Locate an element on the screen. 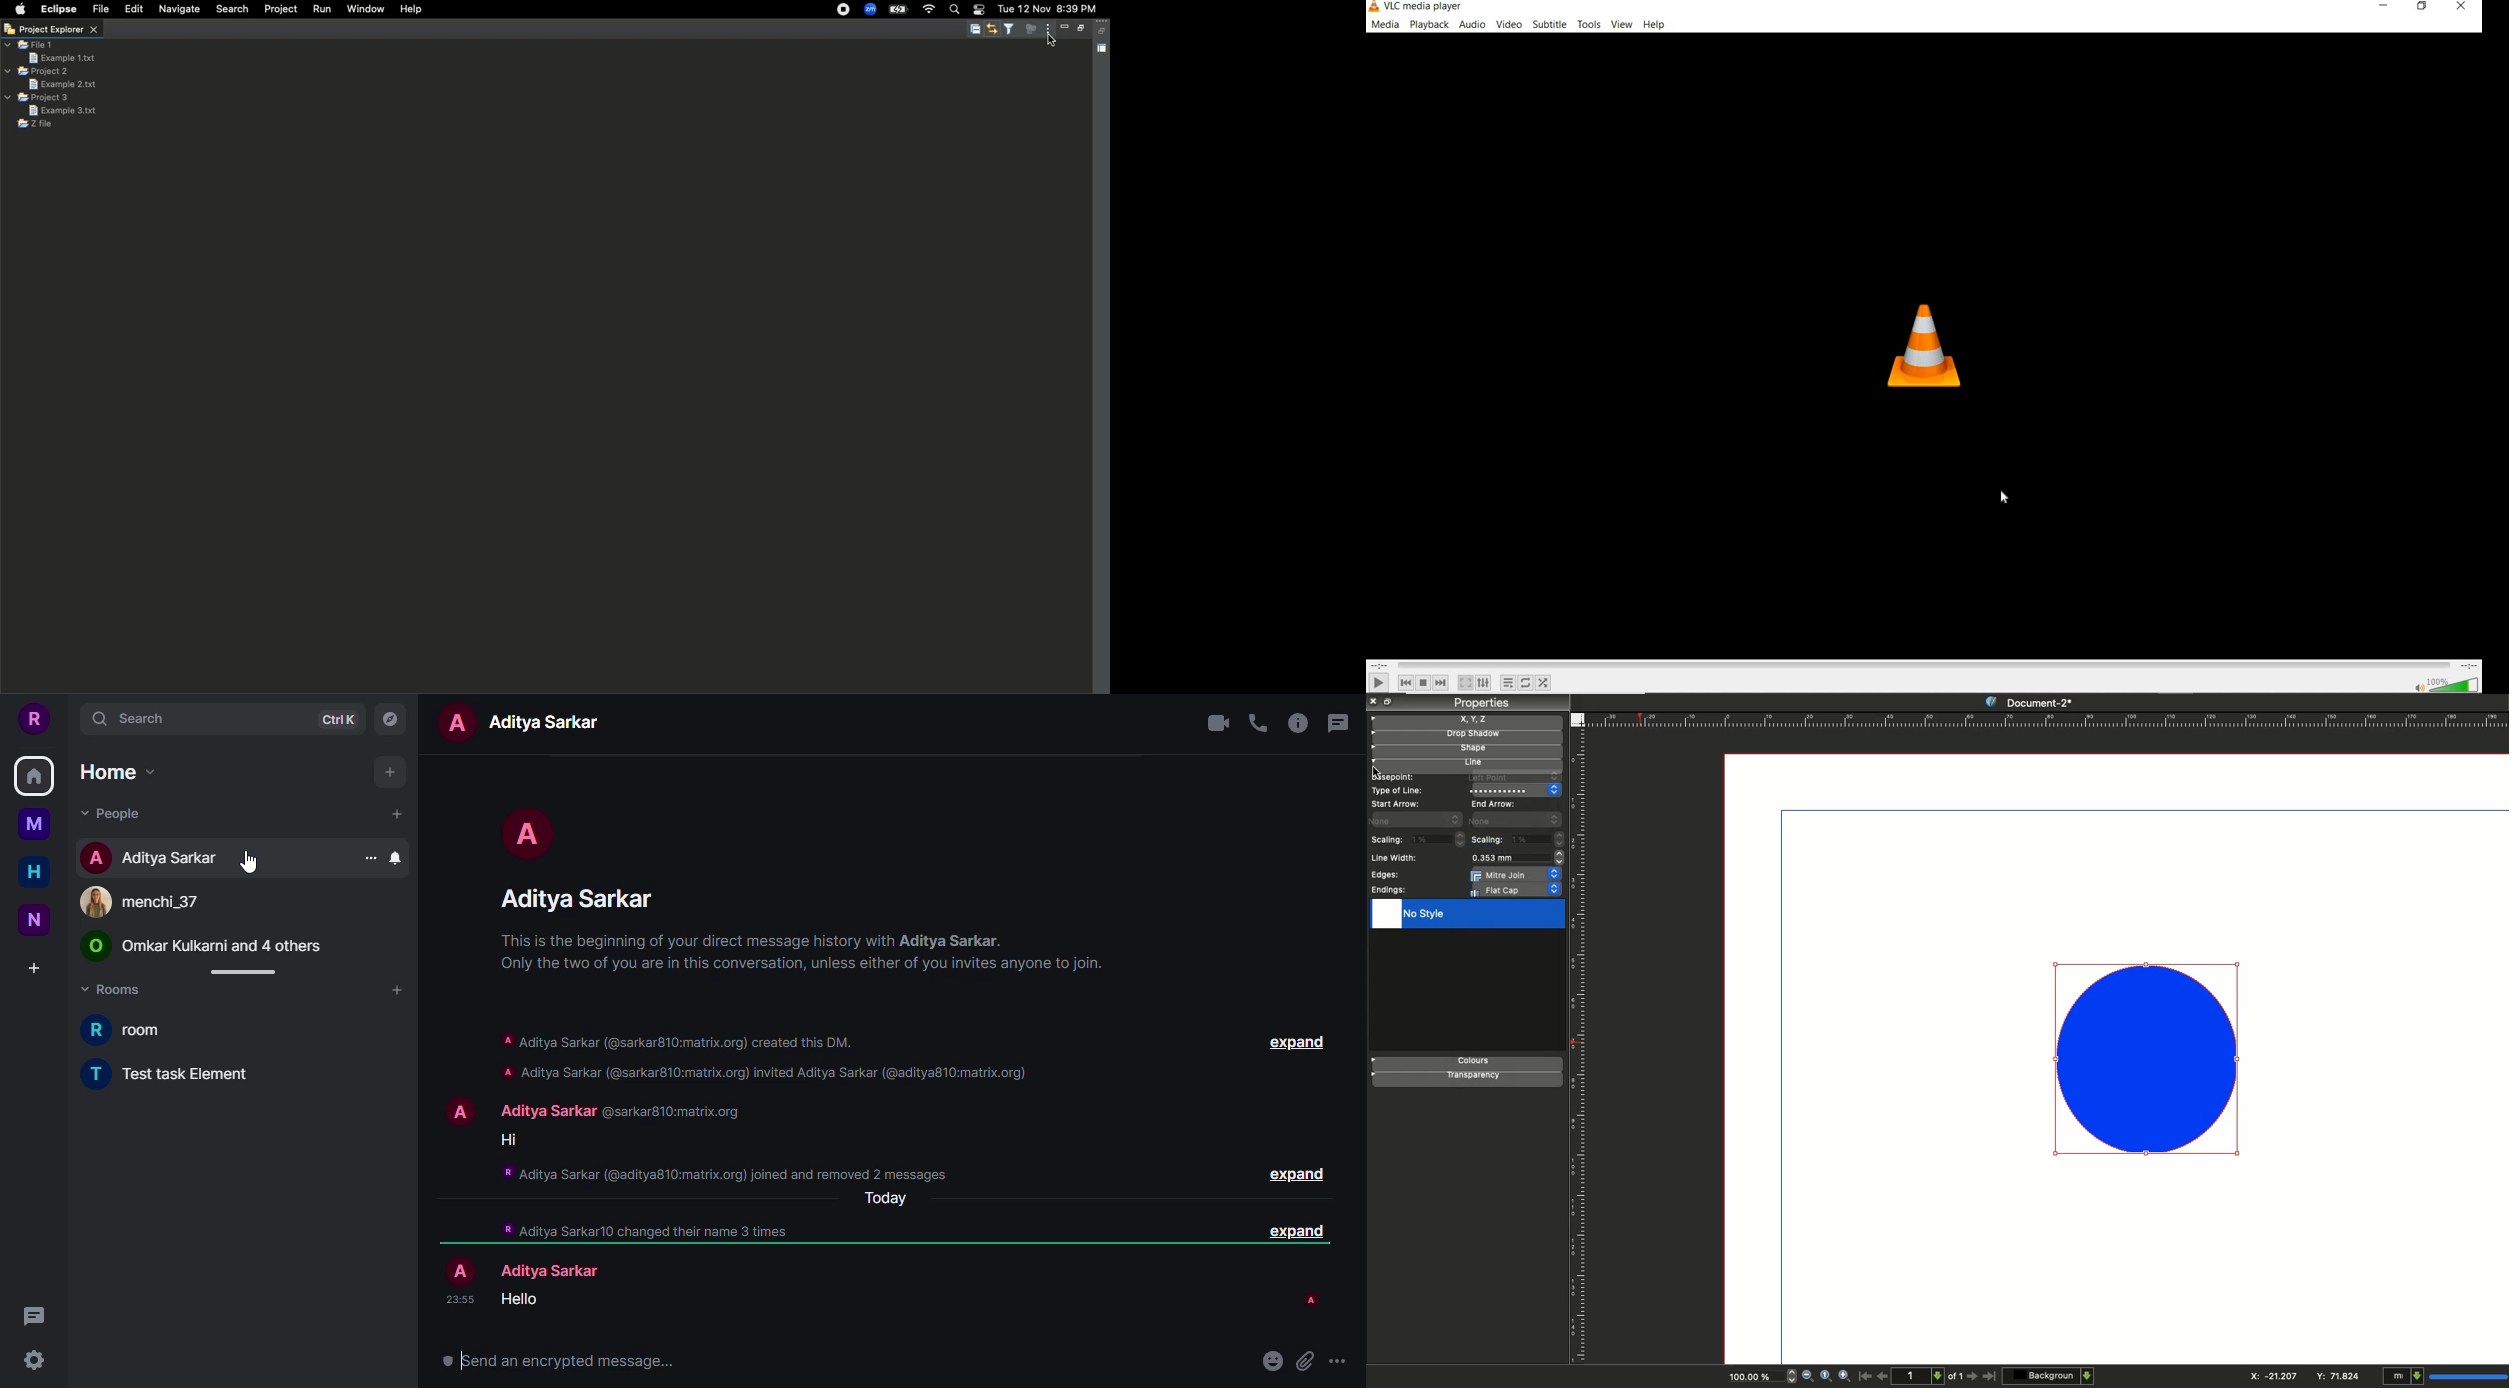 This screenshot has height=1400, width=2520. Drop shadow is located at coordinates (1464, 735).